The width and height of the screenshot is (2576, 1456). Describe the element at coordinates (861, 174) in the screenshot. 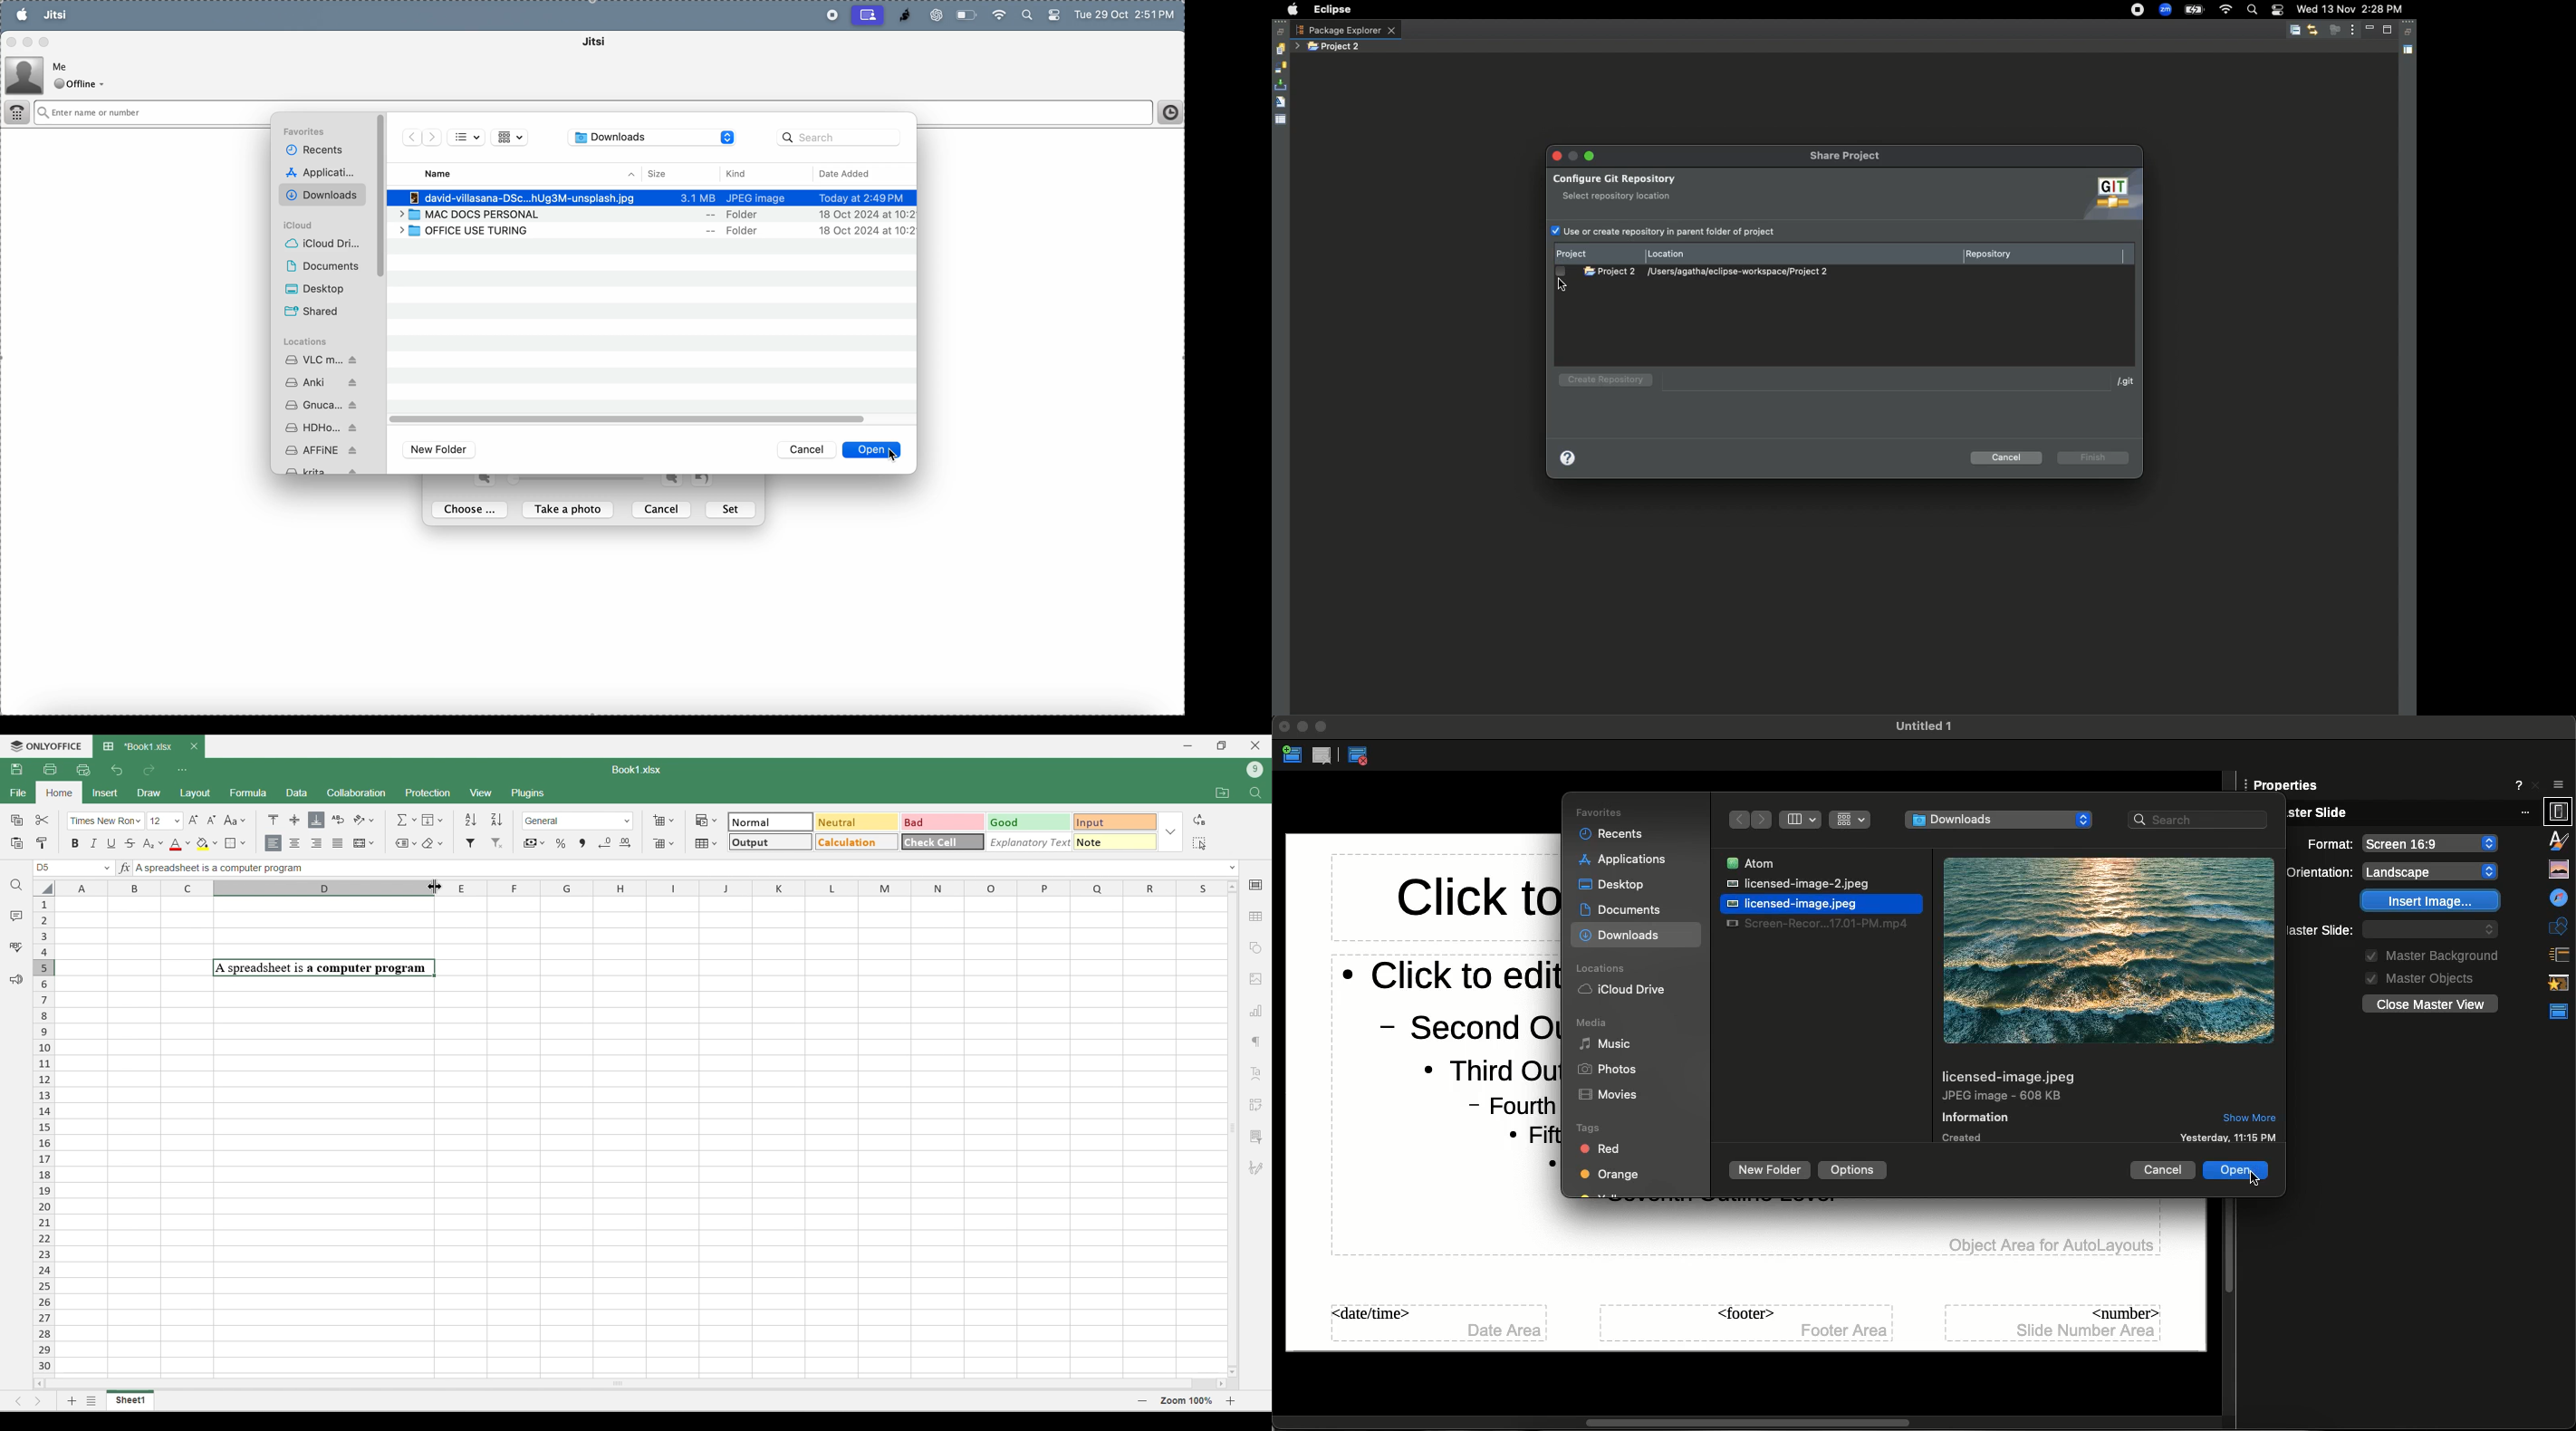

I see `date added` at that location.